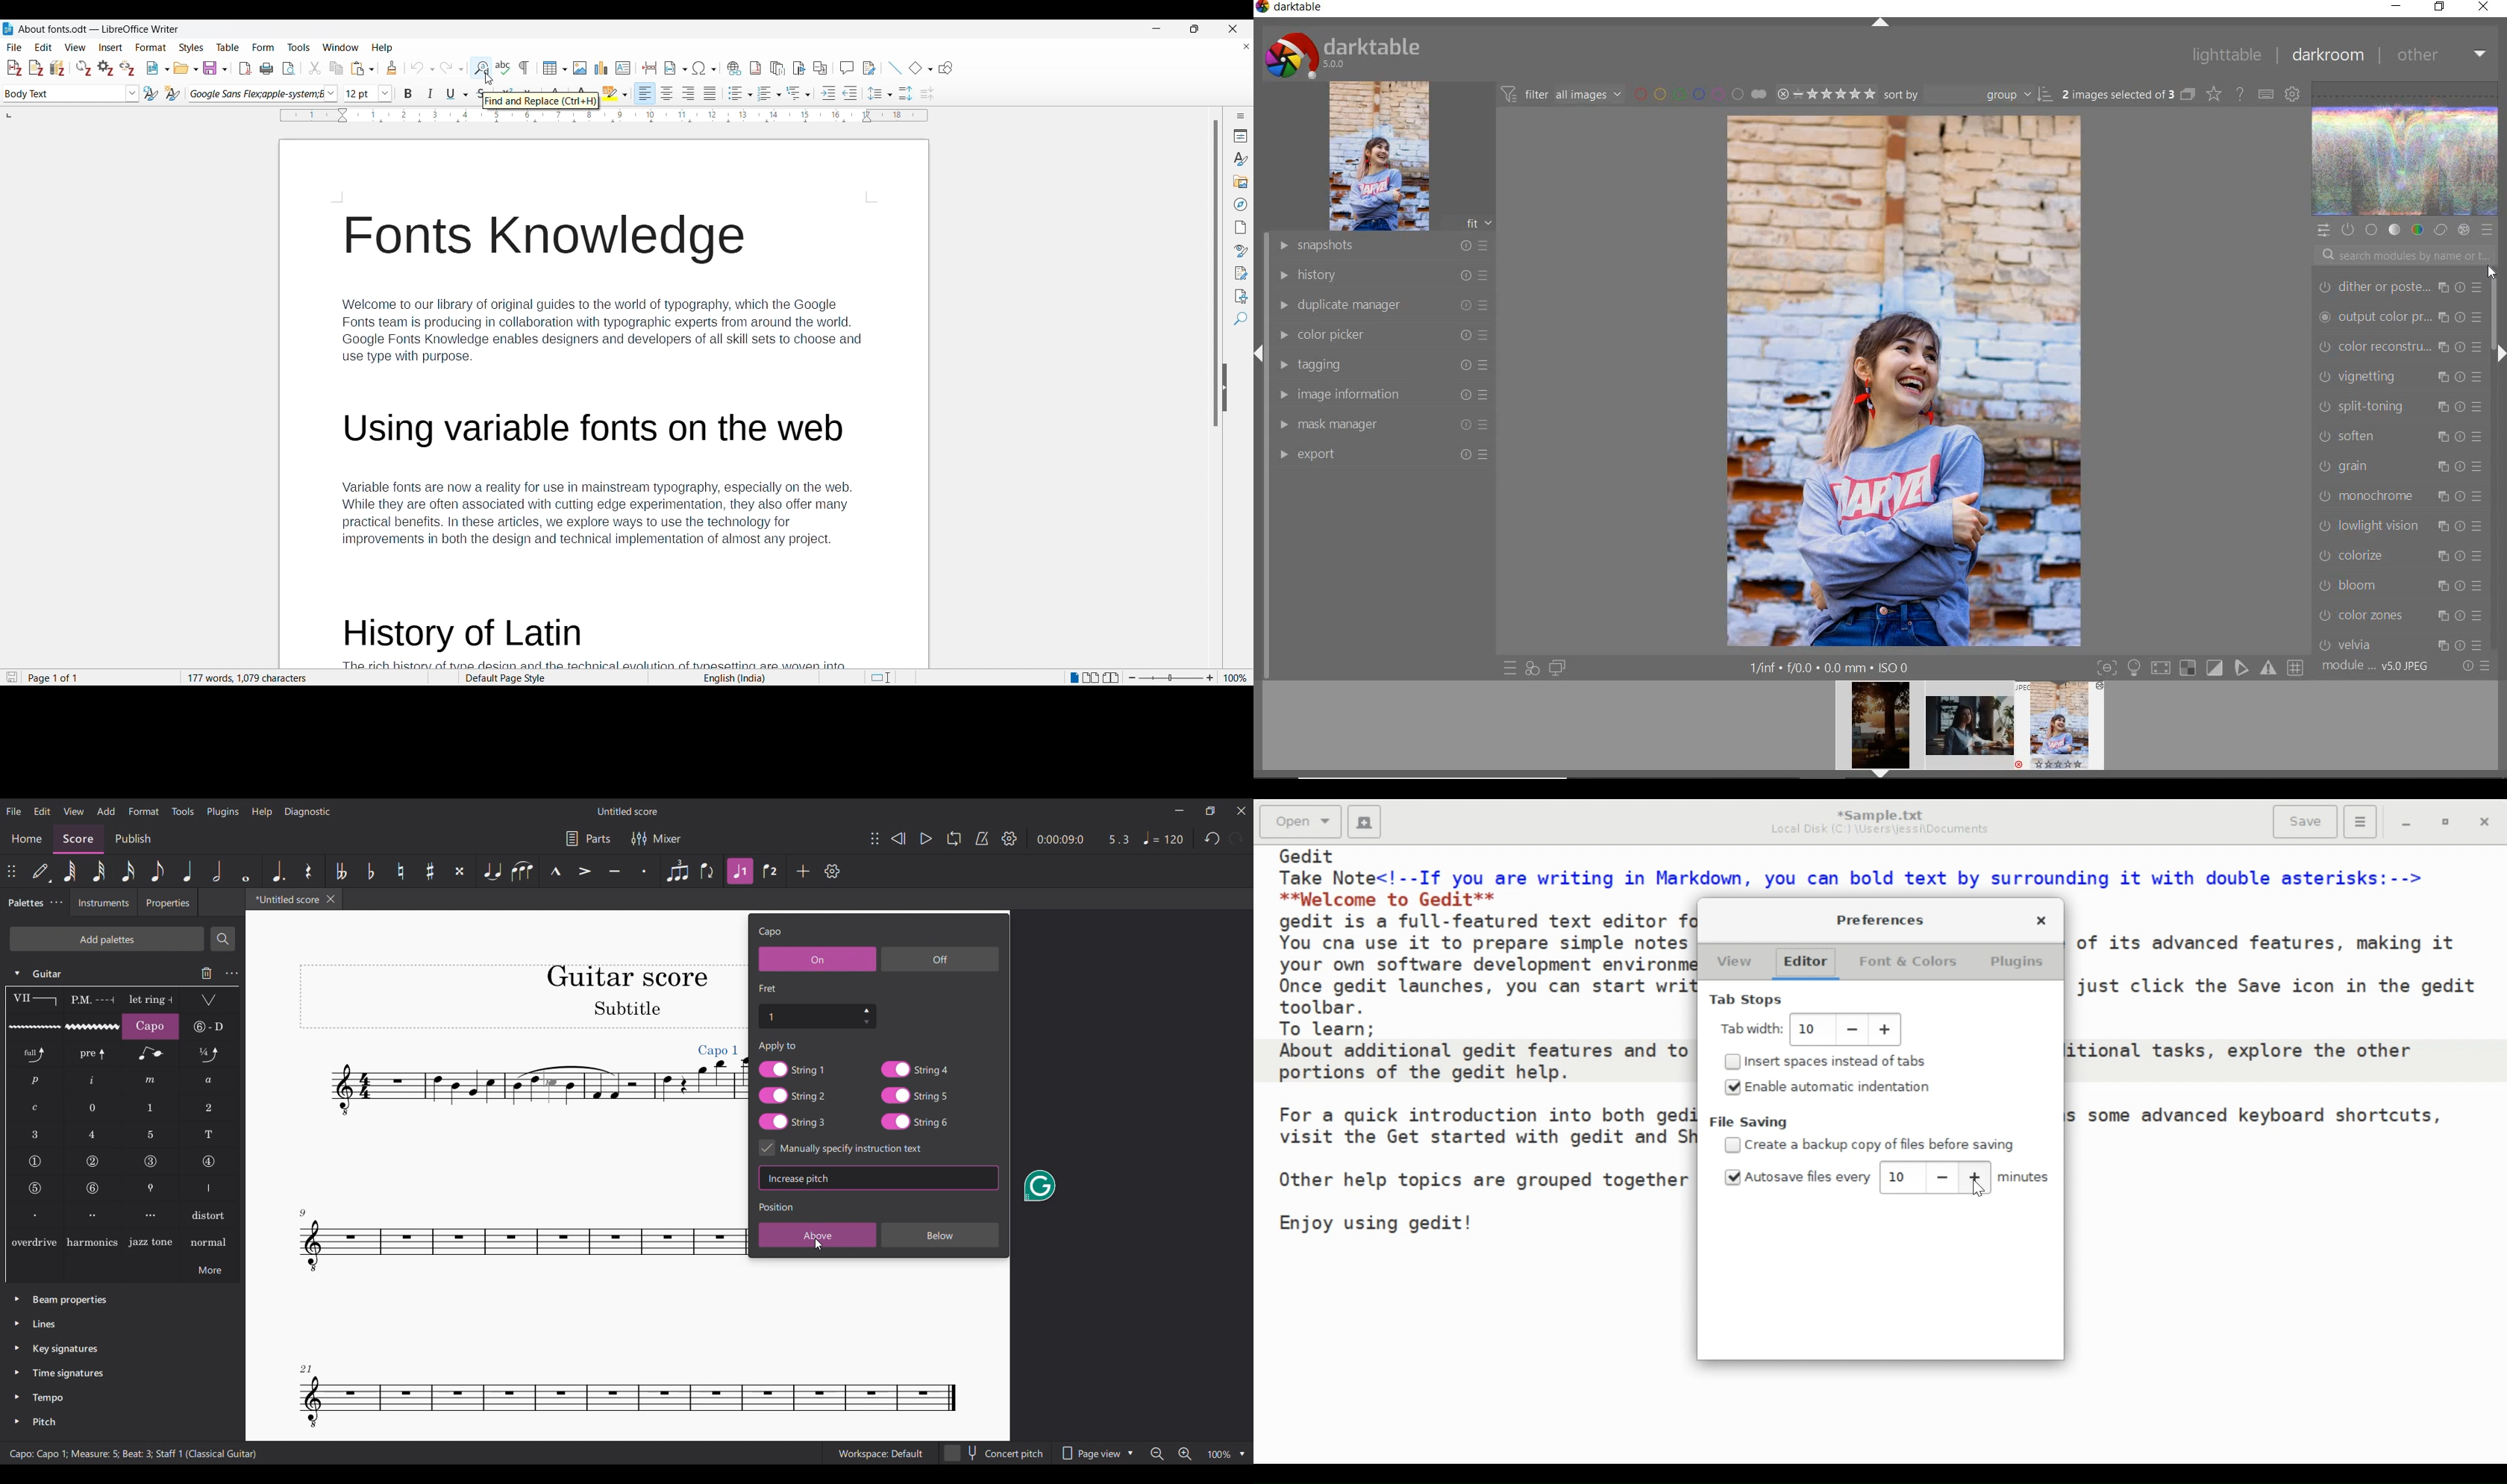  What do you see at coordinates (208, 1162) in the screenshot?
I see `String number 4` at bounding box center [208, 1162].